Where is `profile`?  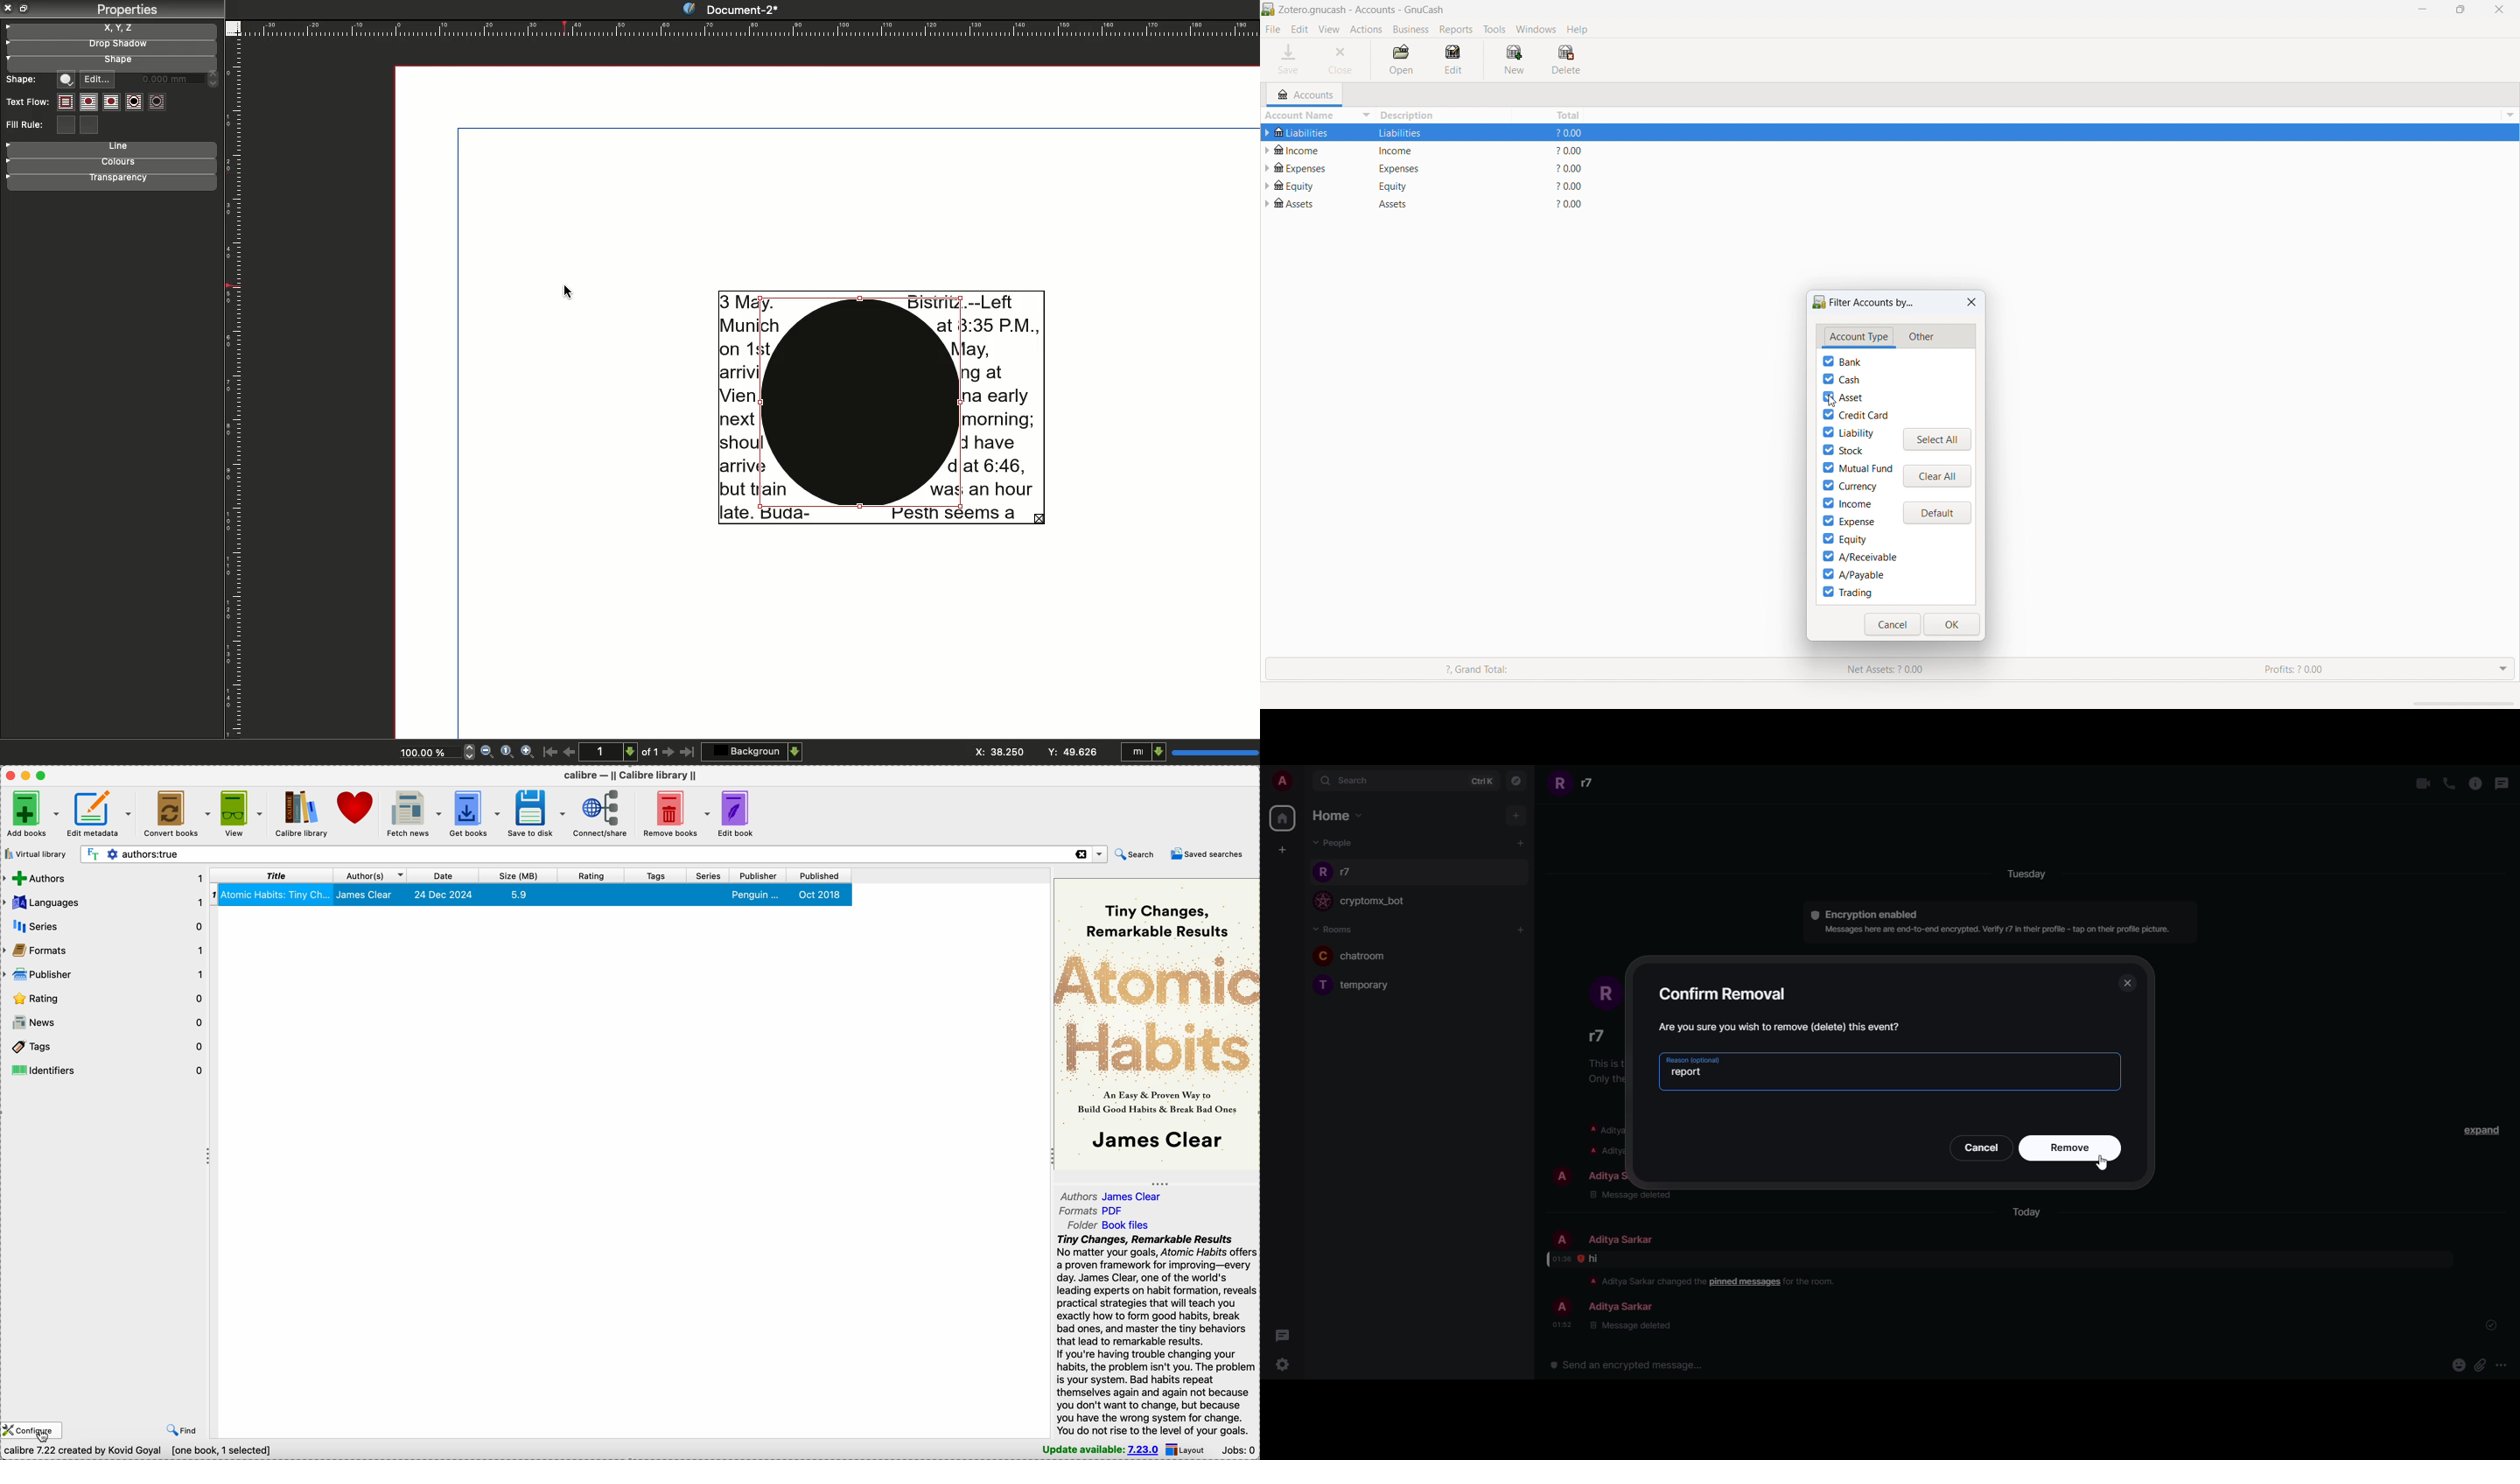
profile is located at coordinates (1321, 902).